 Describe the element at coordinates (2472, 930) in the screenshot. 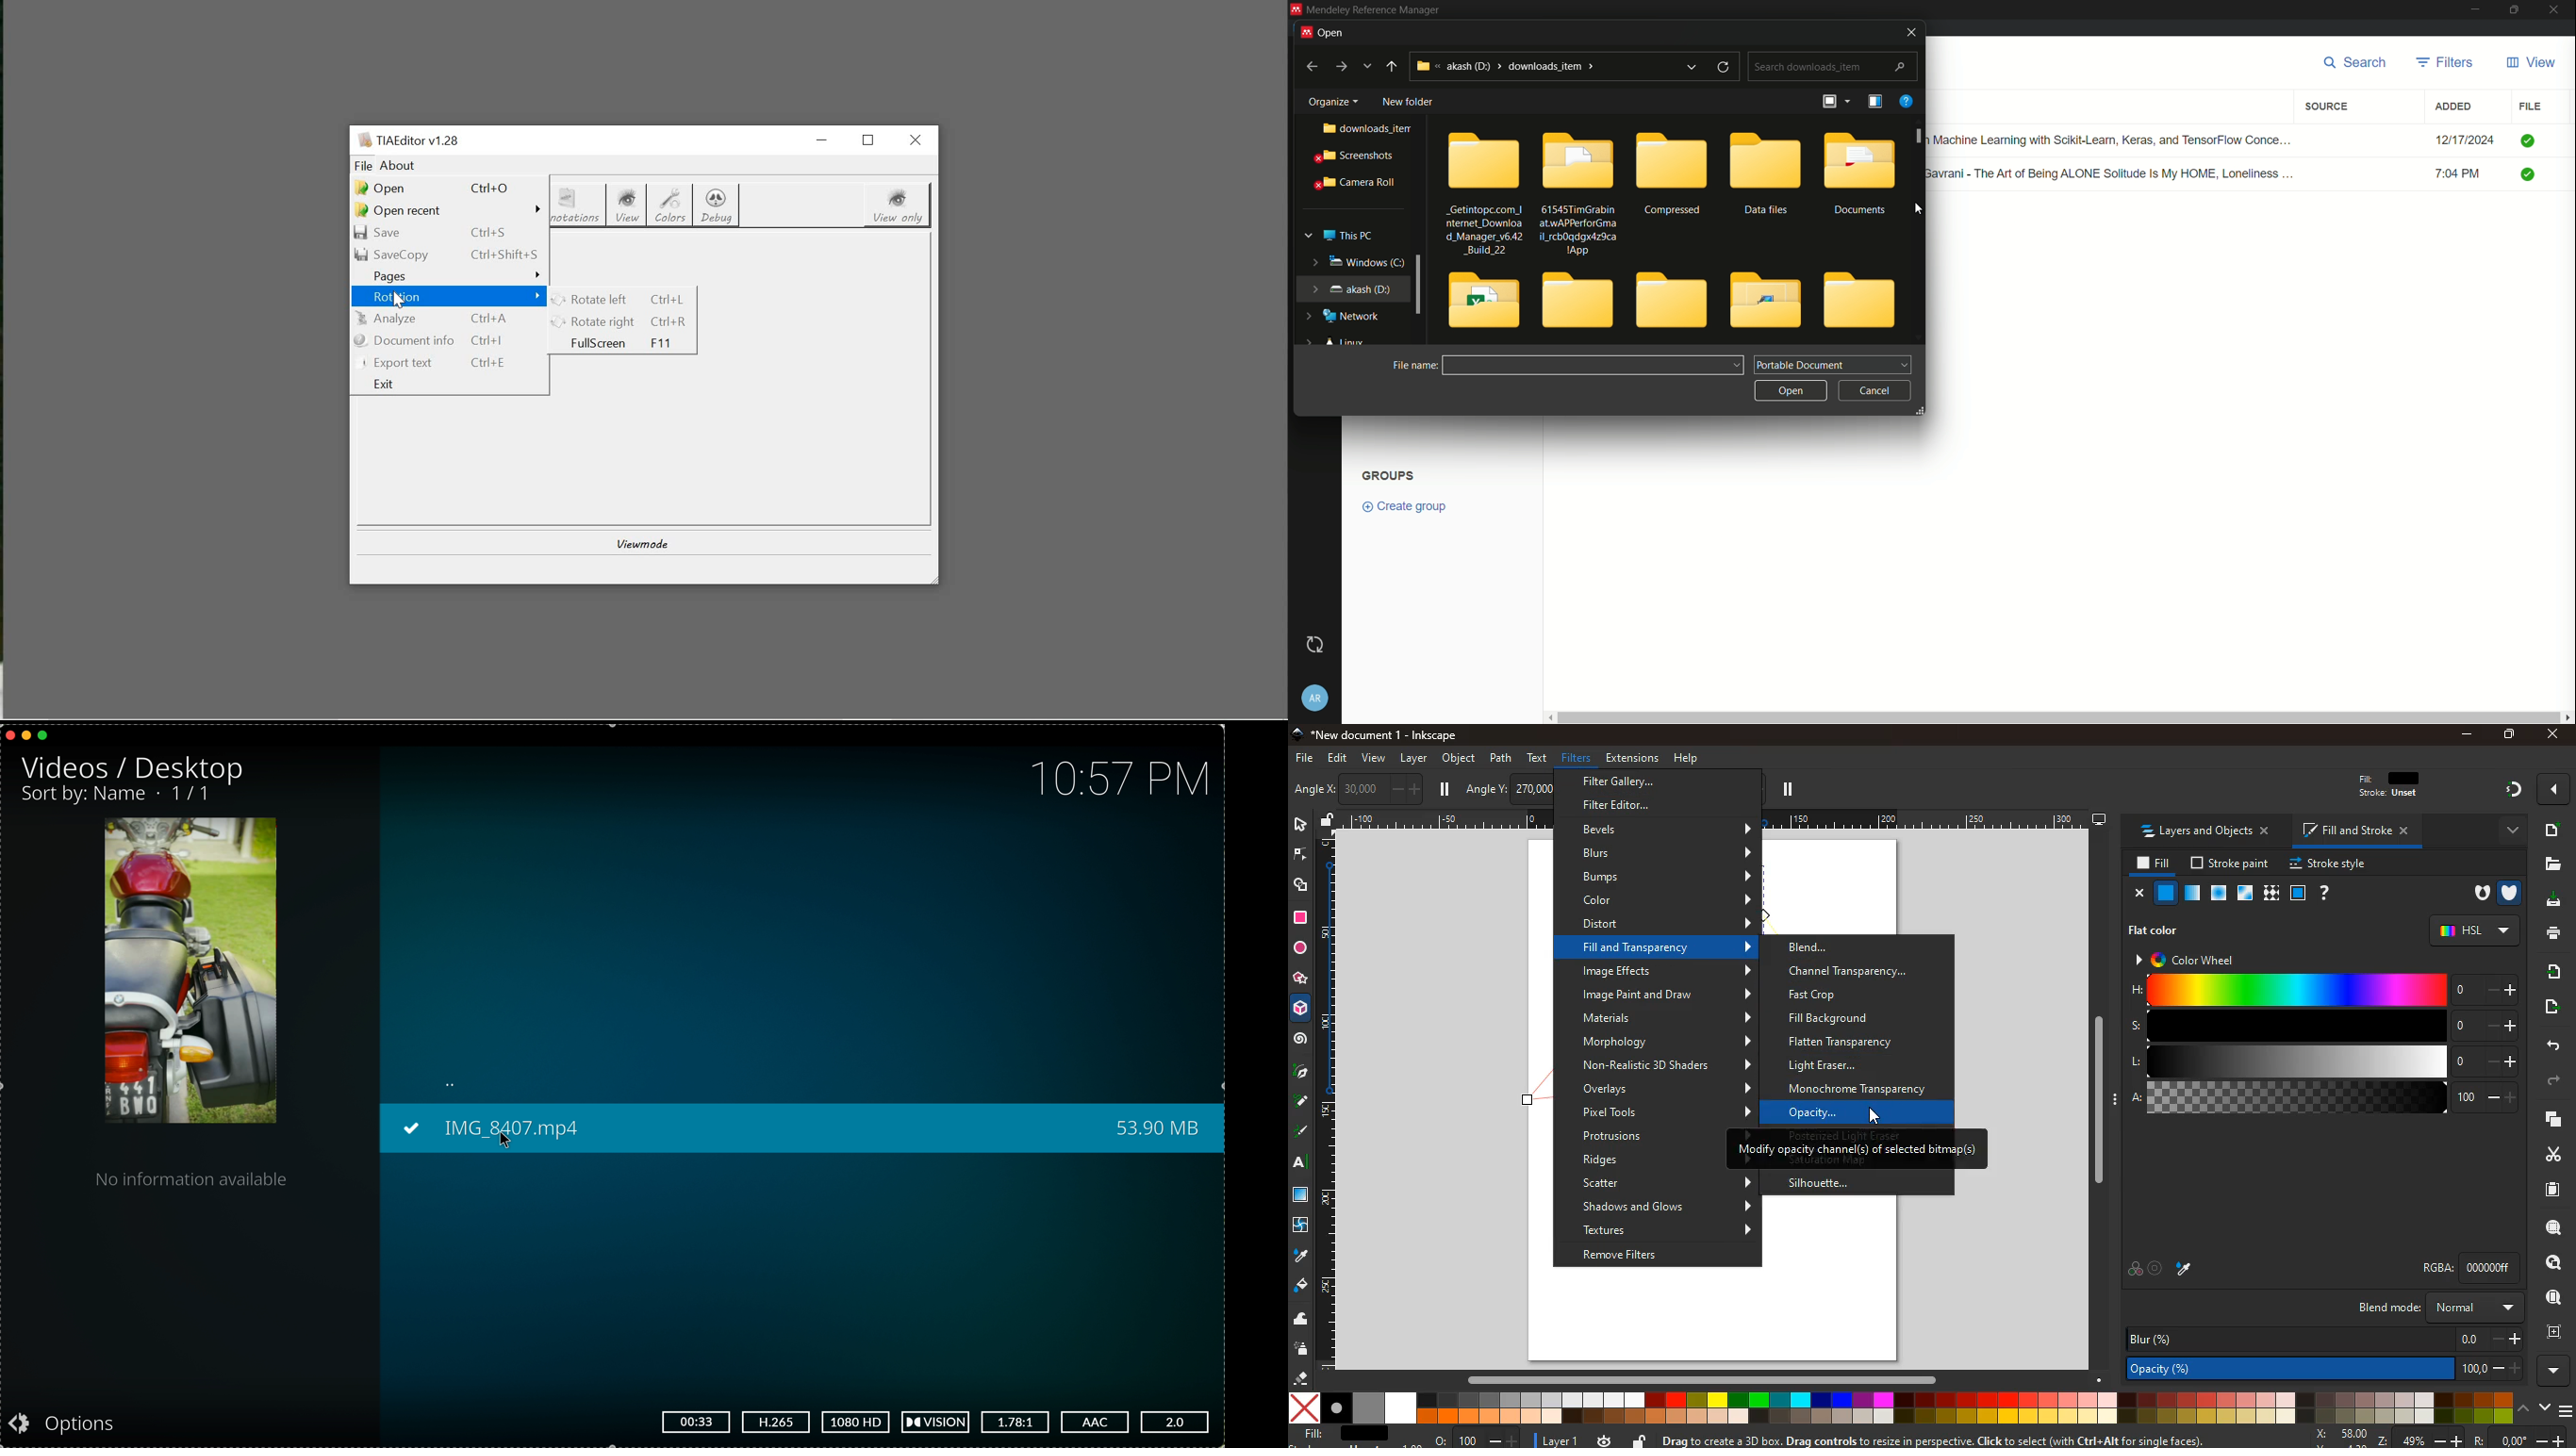

I see `hsl` at that location.